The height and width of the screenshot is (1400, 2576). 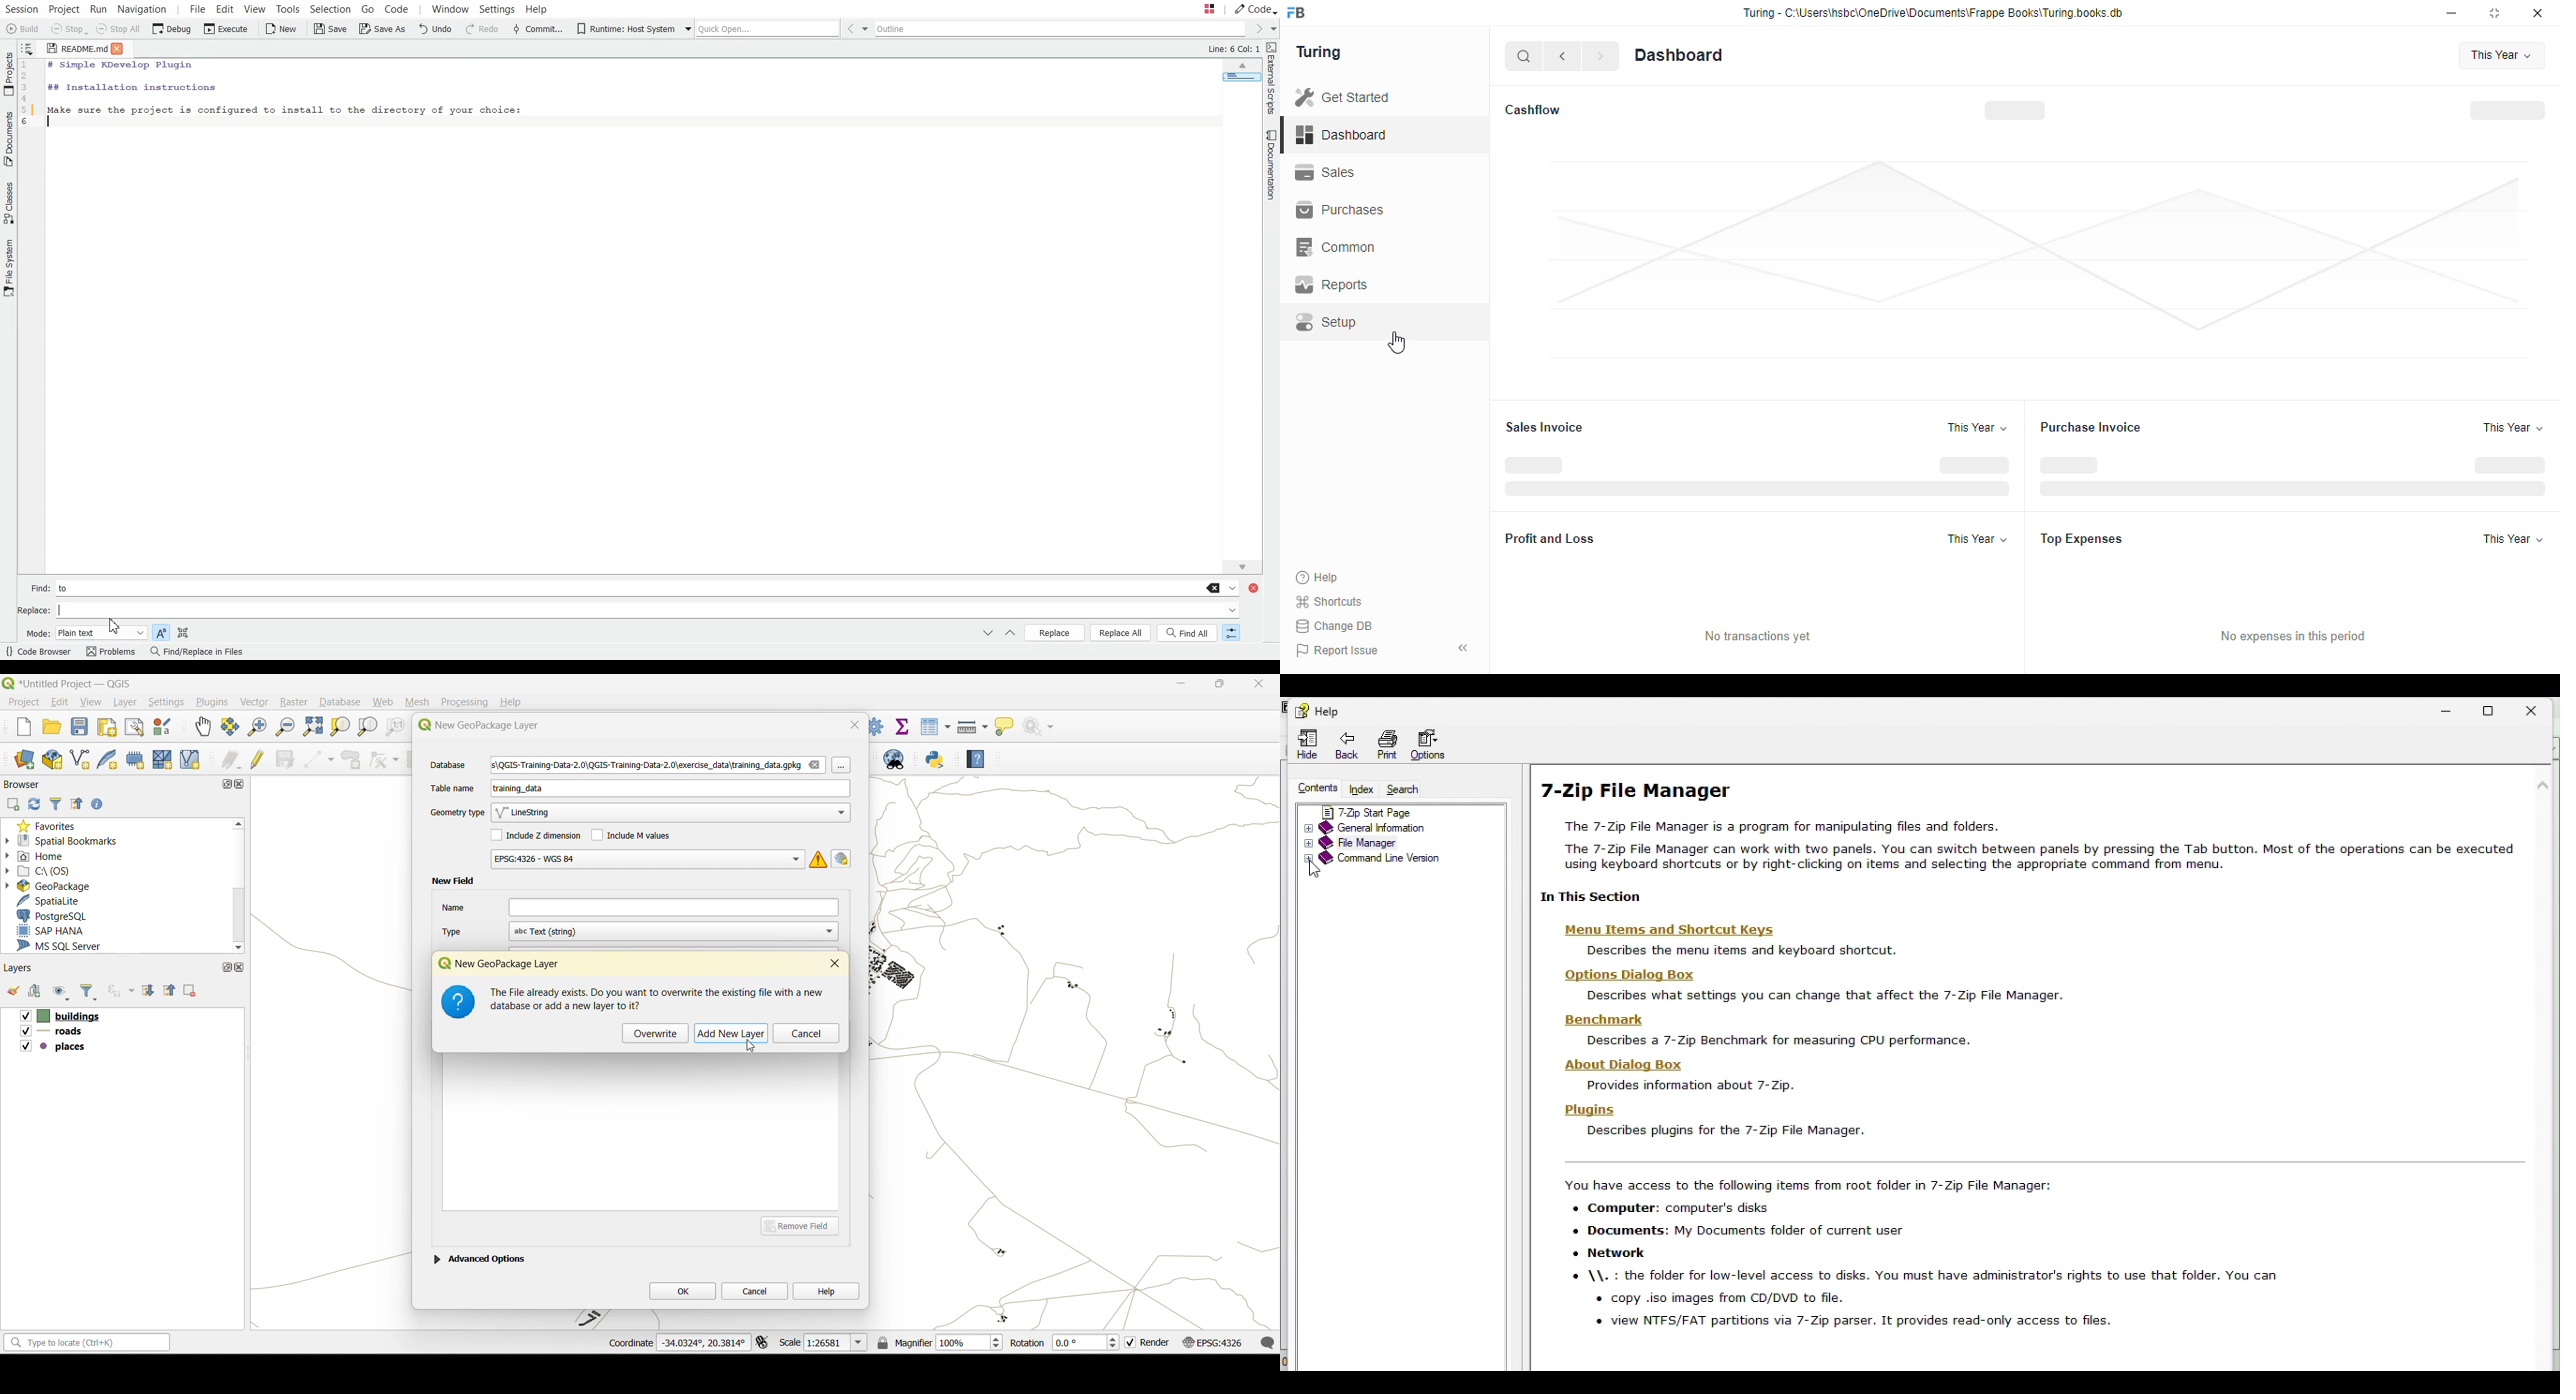 I want to click on sales, so click(x=1329, y=172).